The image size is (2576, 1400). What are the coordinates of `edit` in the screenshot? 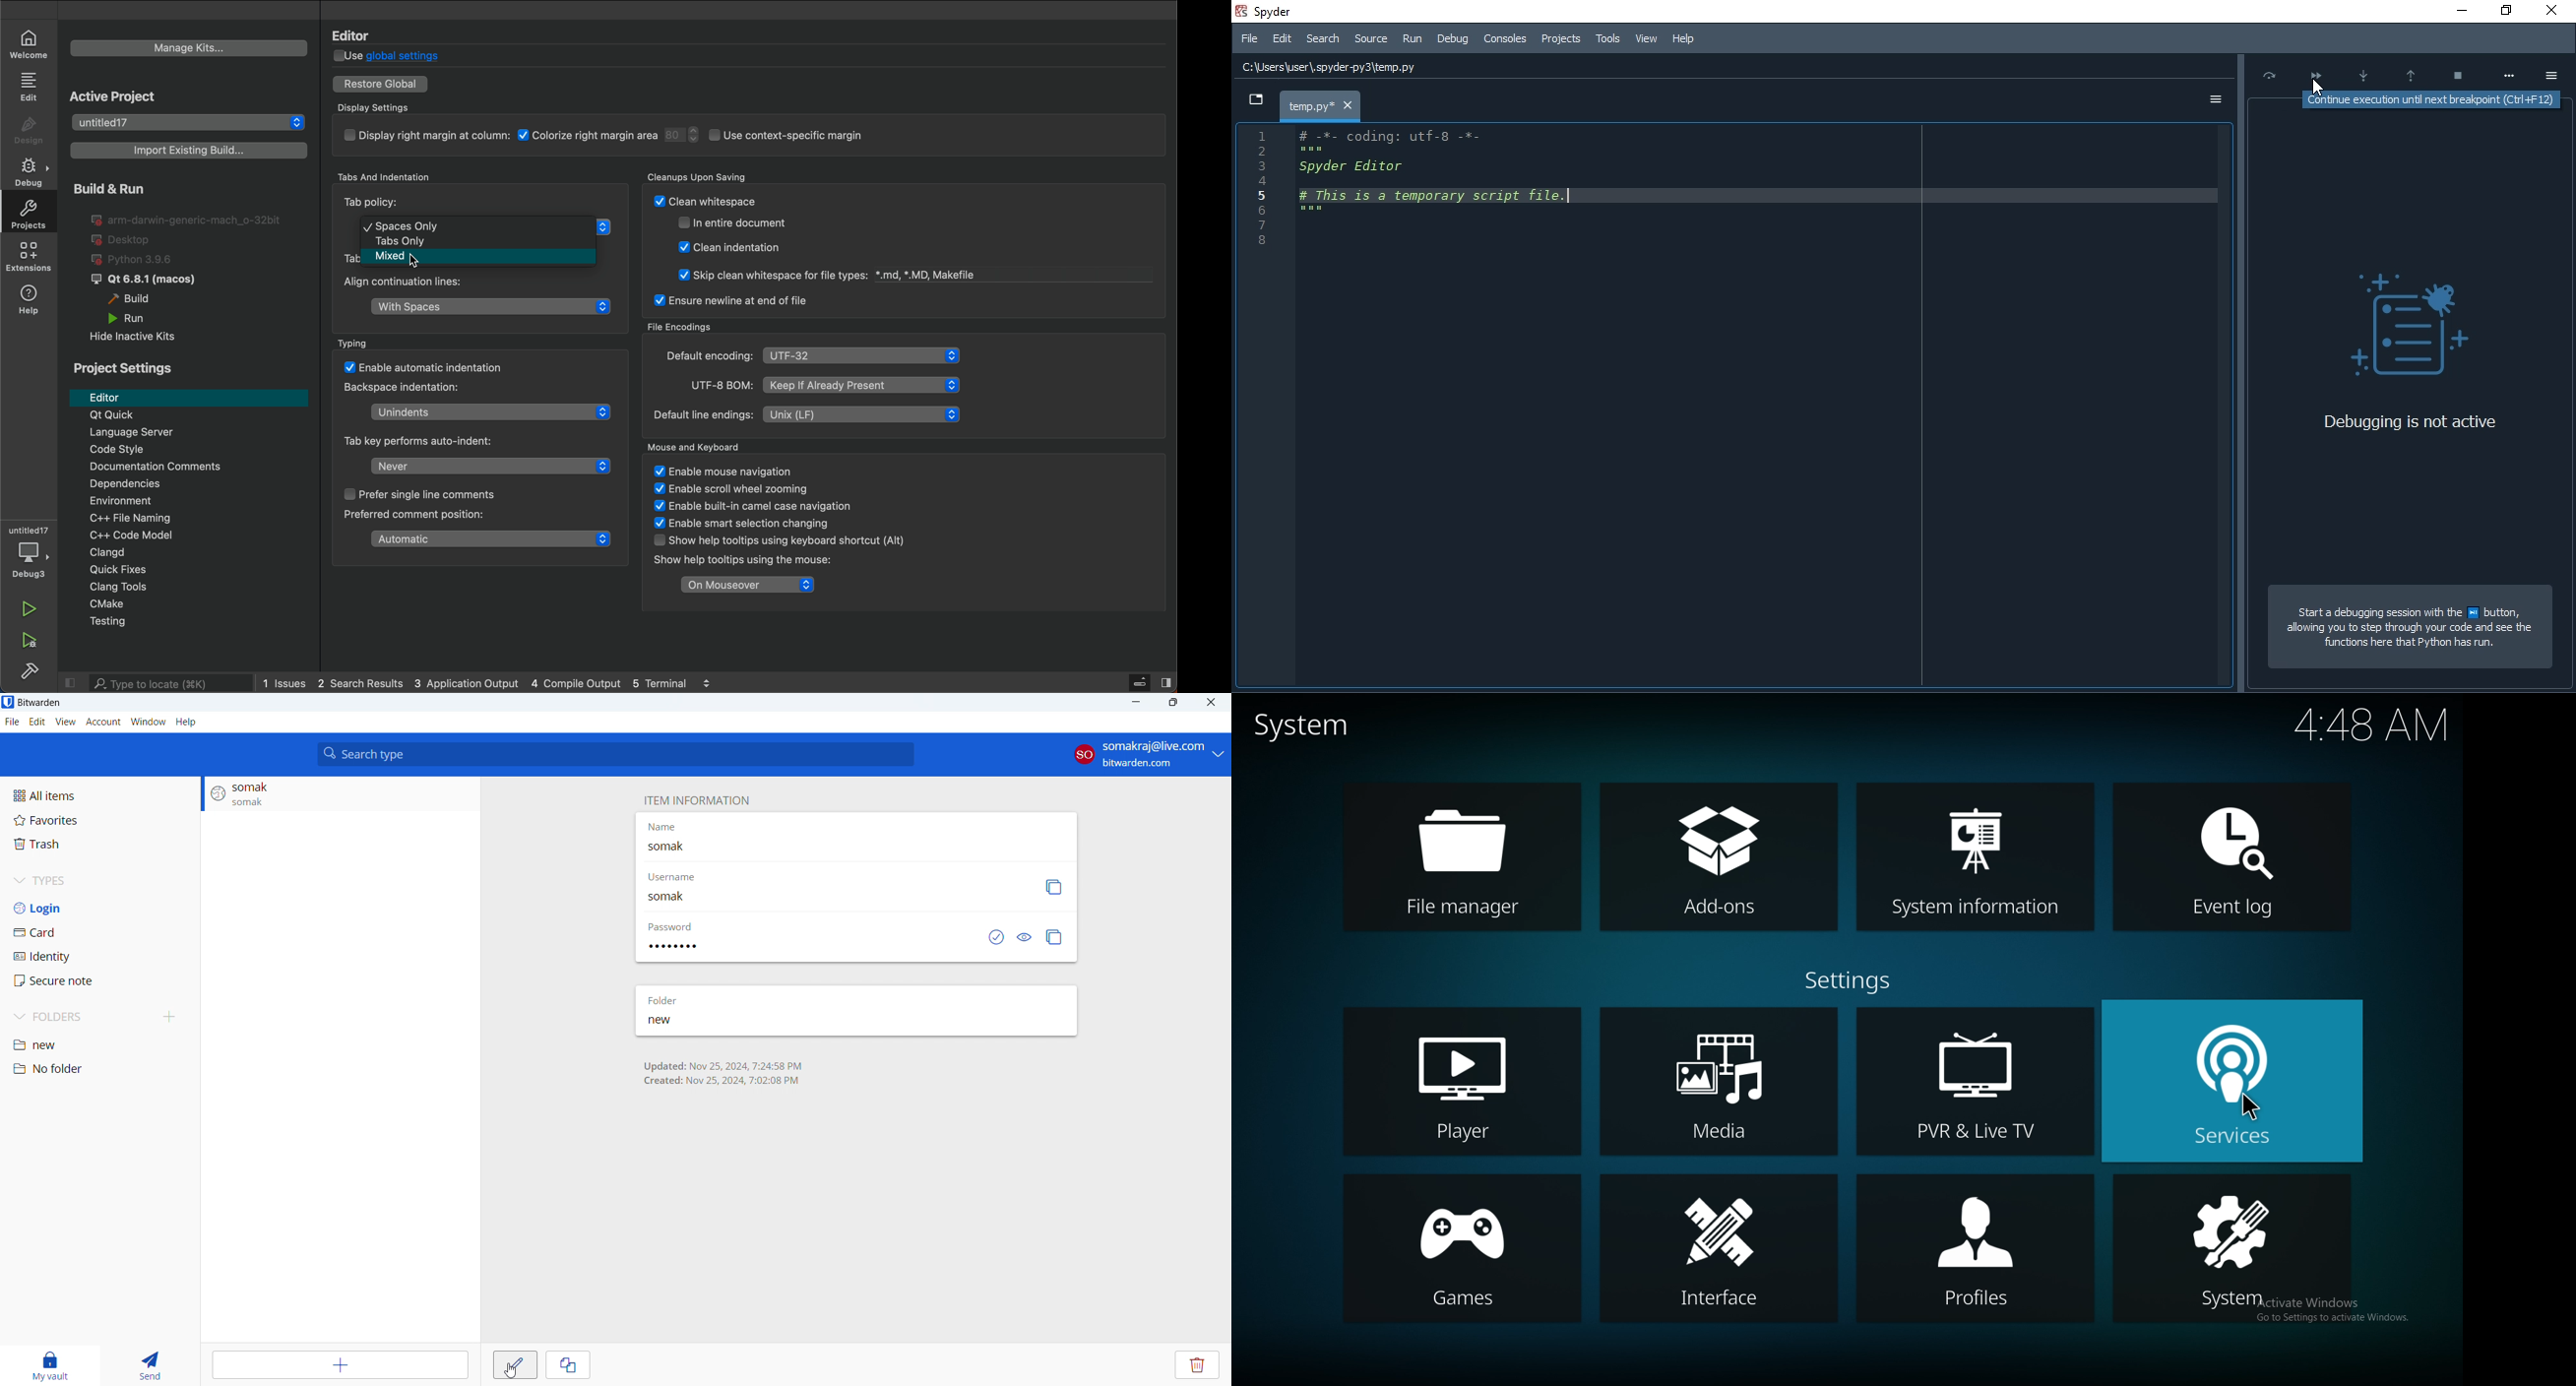 It's located at (515, 1365).